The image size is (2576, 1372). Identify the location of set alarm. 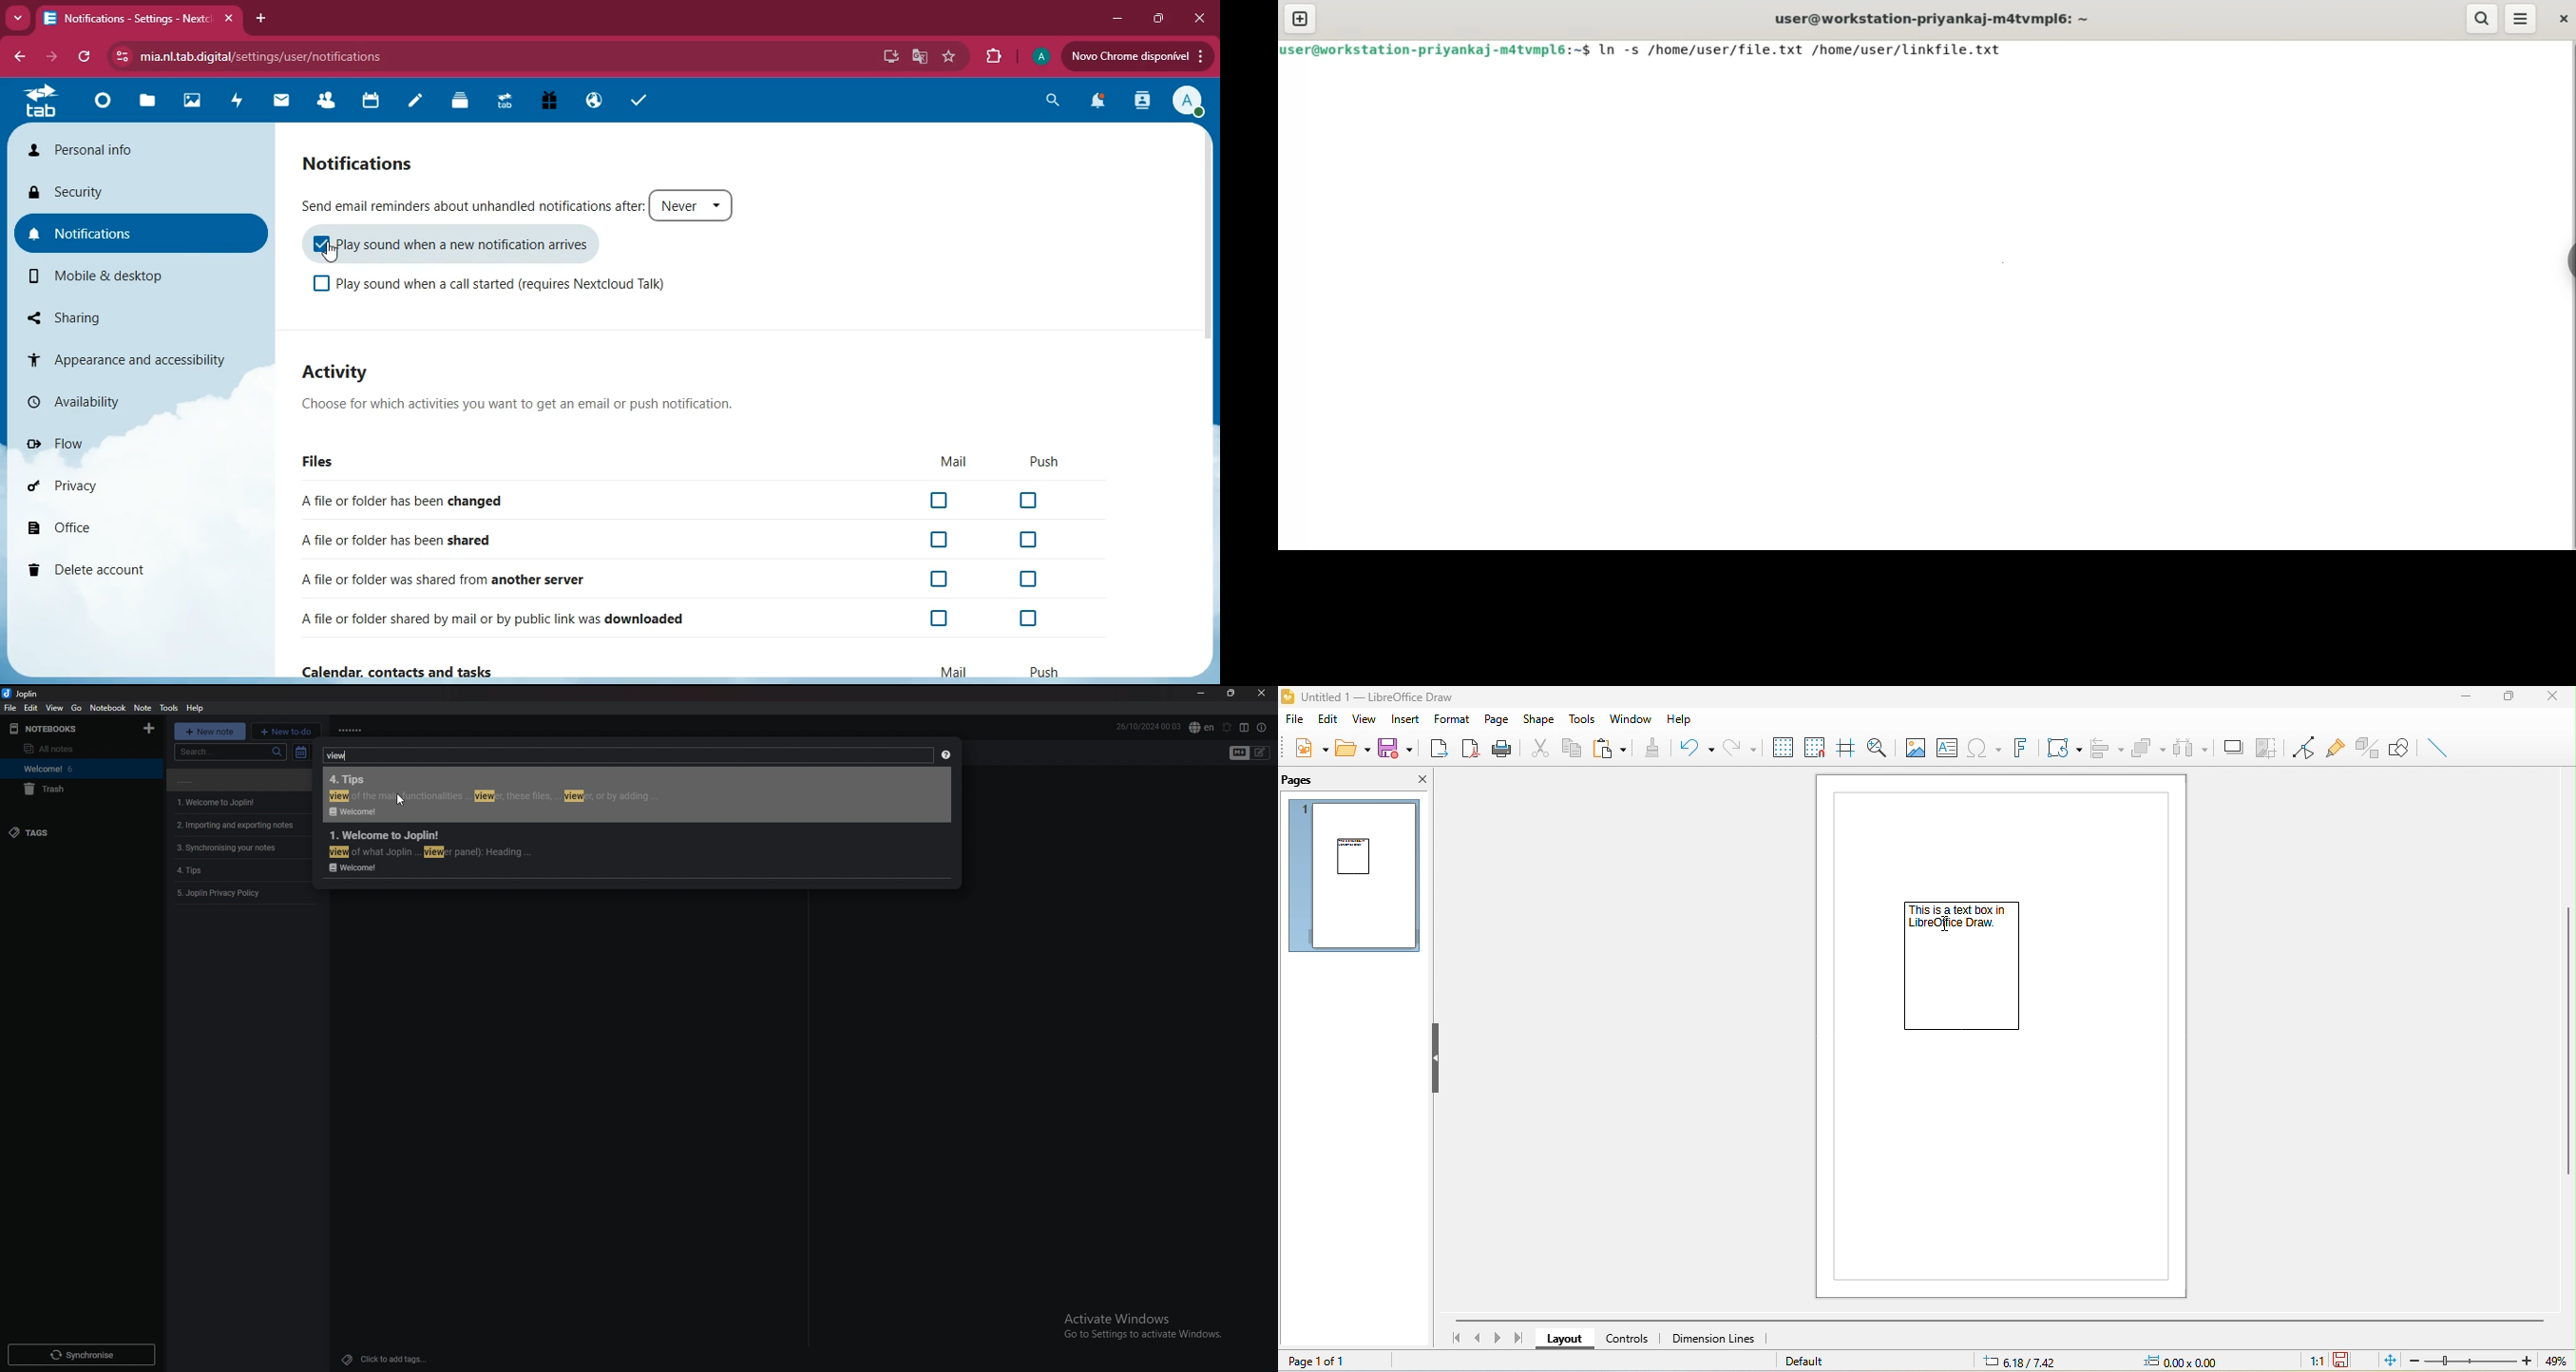
(1228, 727).